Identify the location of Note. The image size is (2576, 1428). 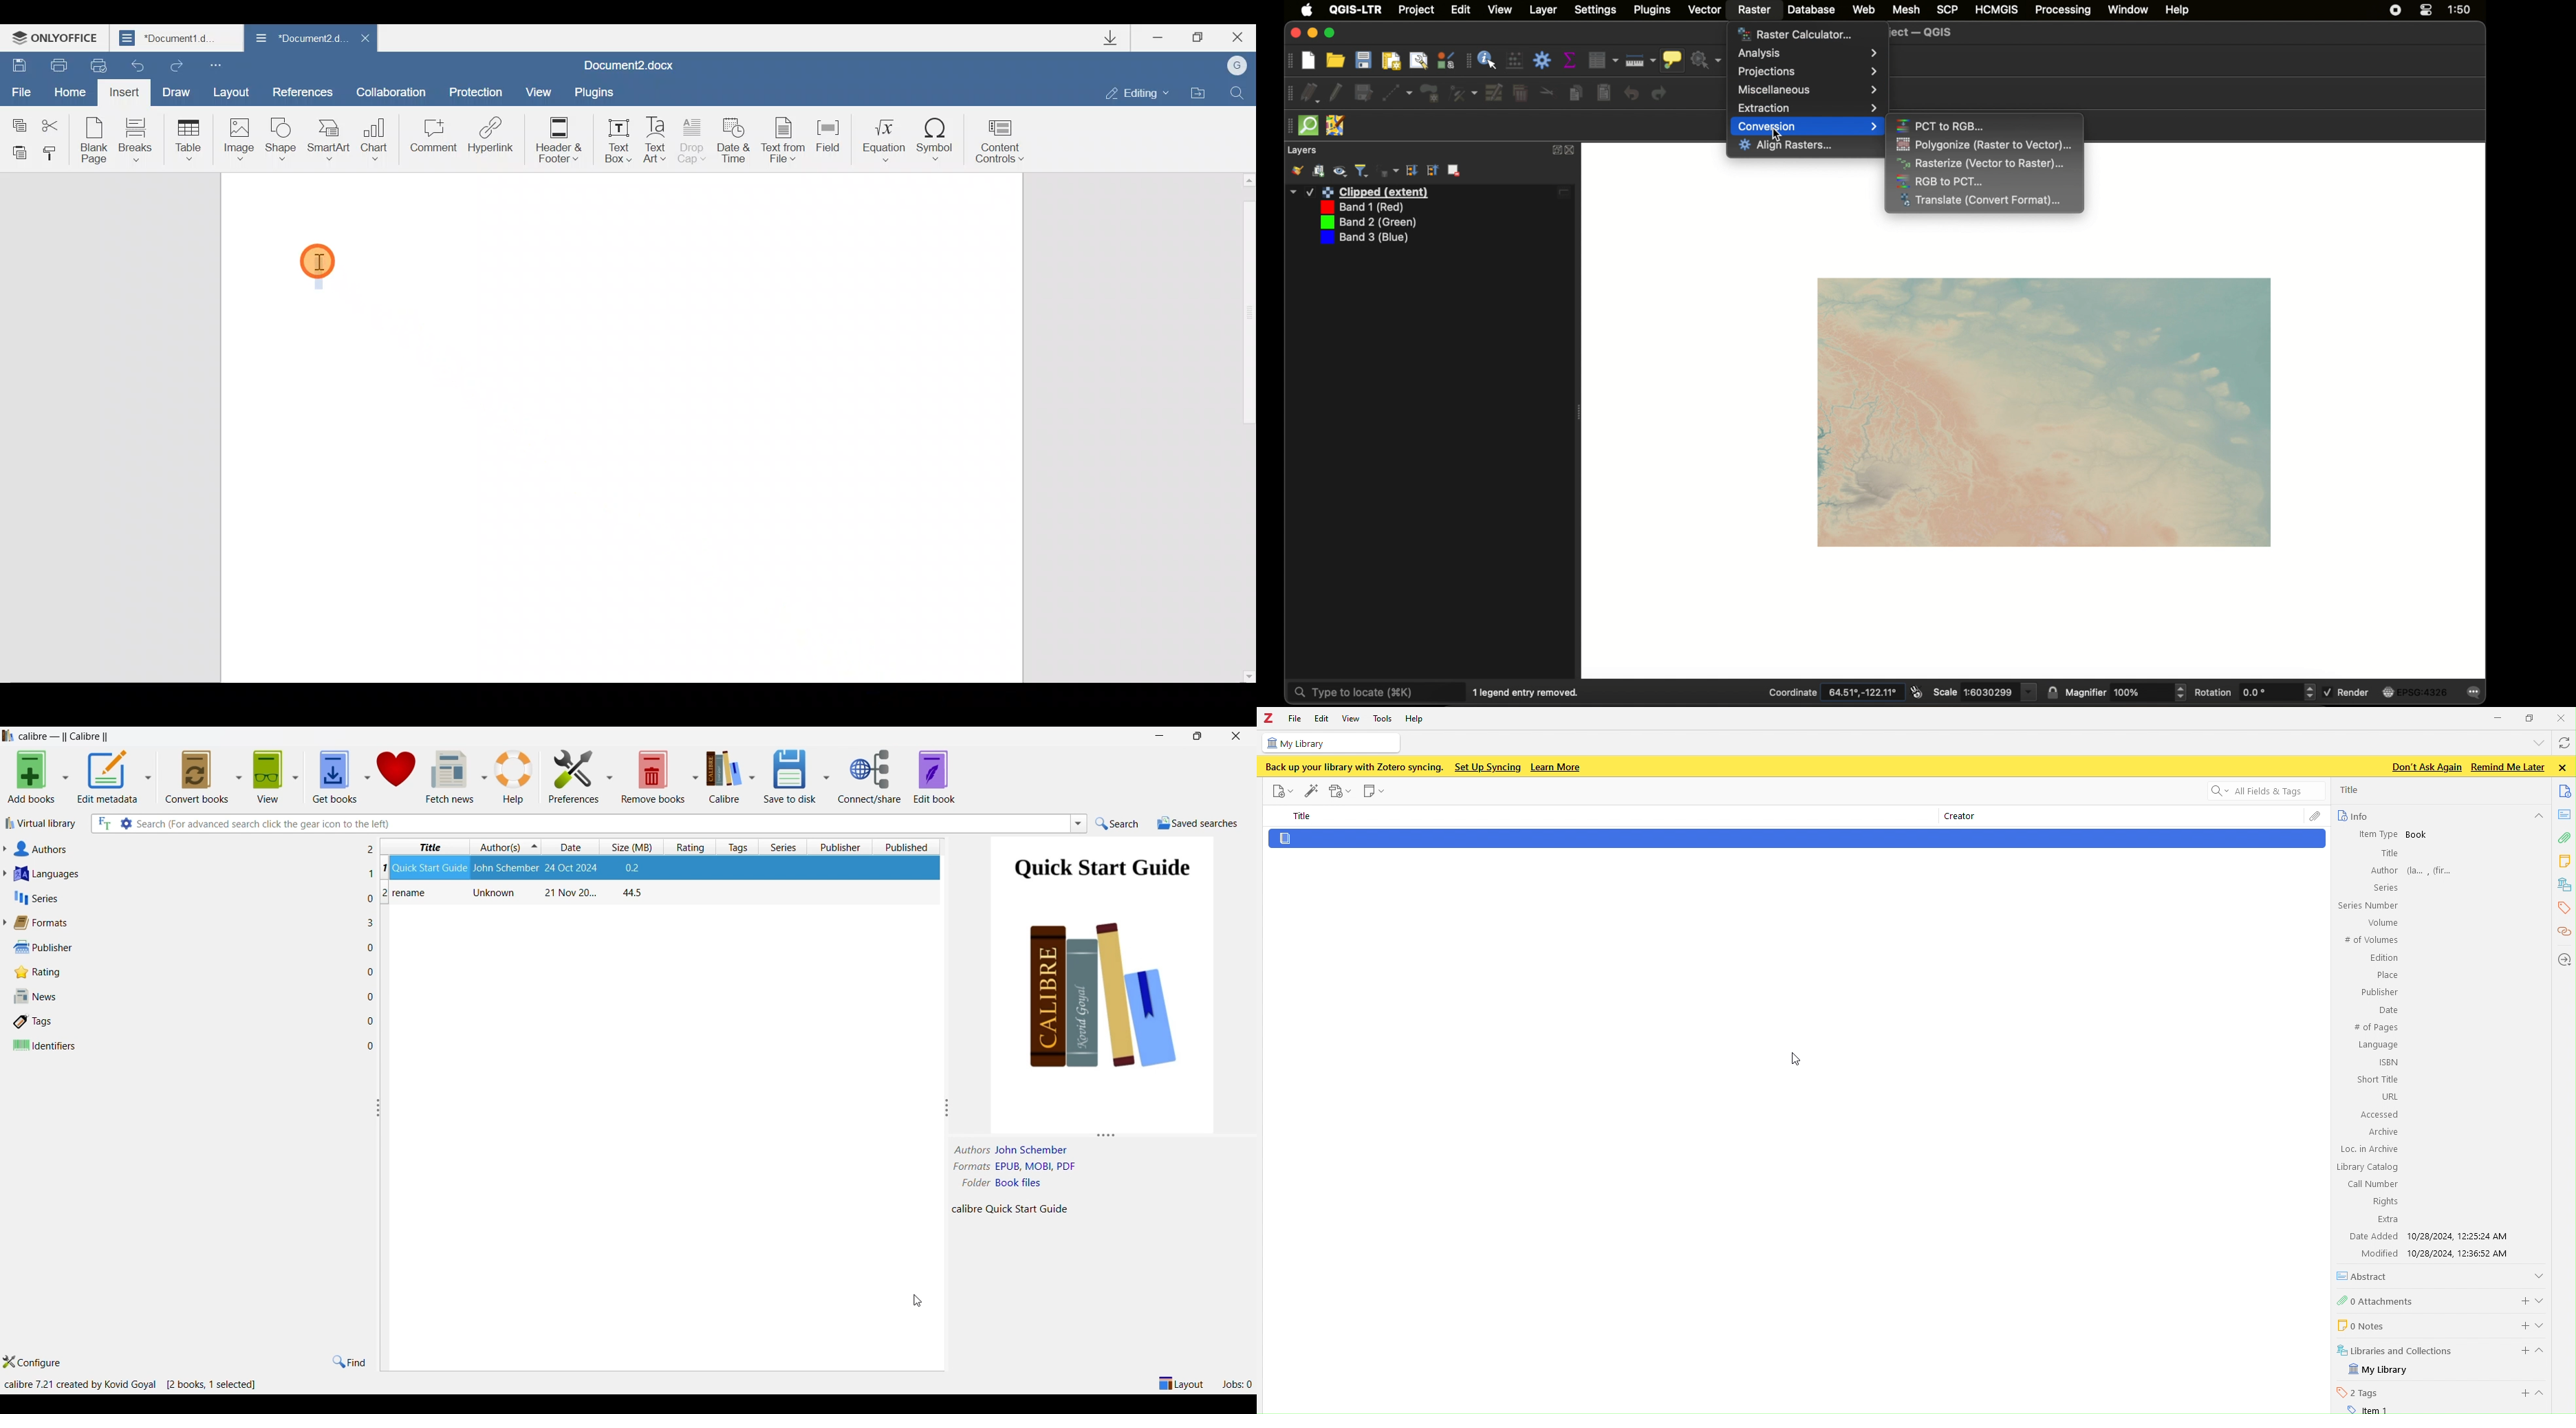
(1375, 792).